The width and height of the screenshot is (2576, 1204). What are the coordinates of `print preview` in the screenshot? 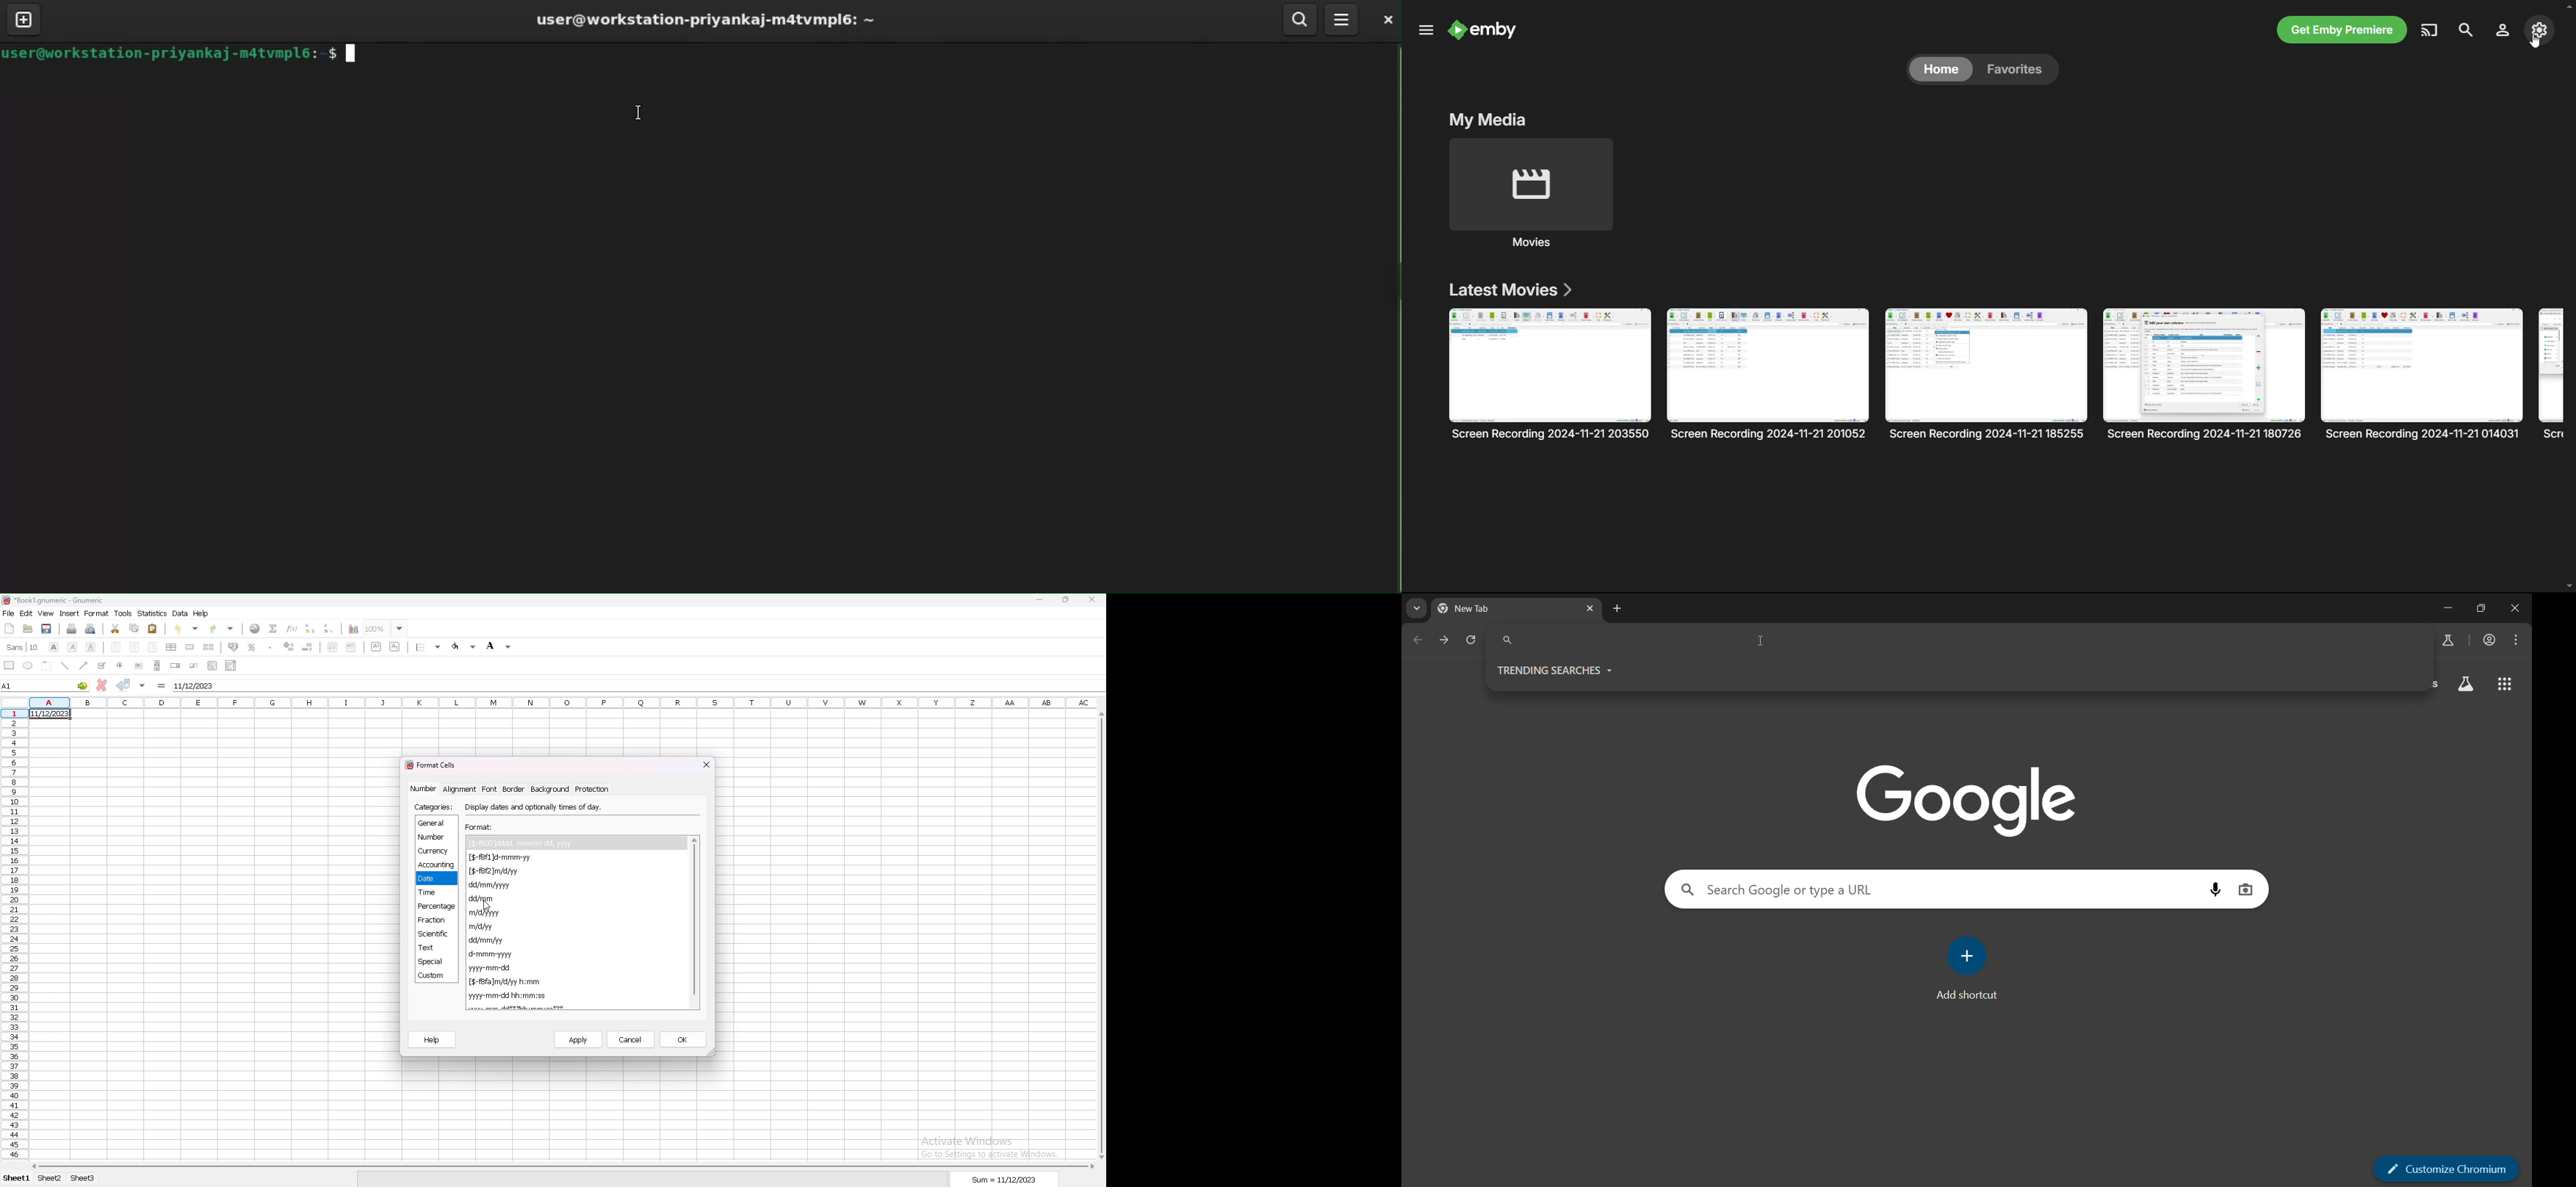 It's located at (91, 629).